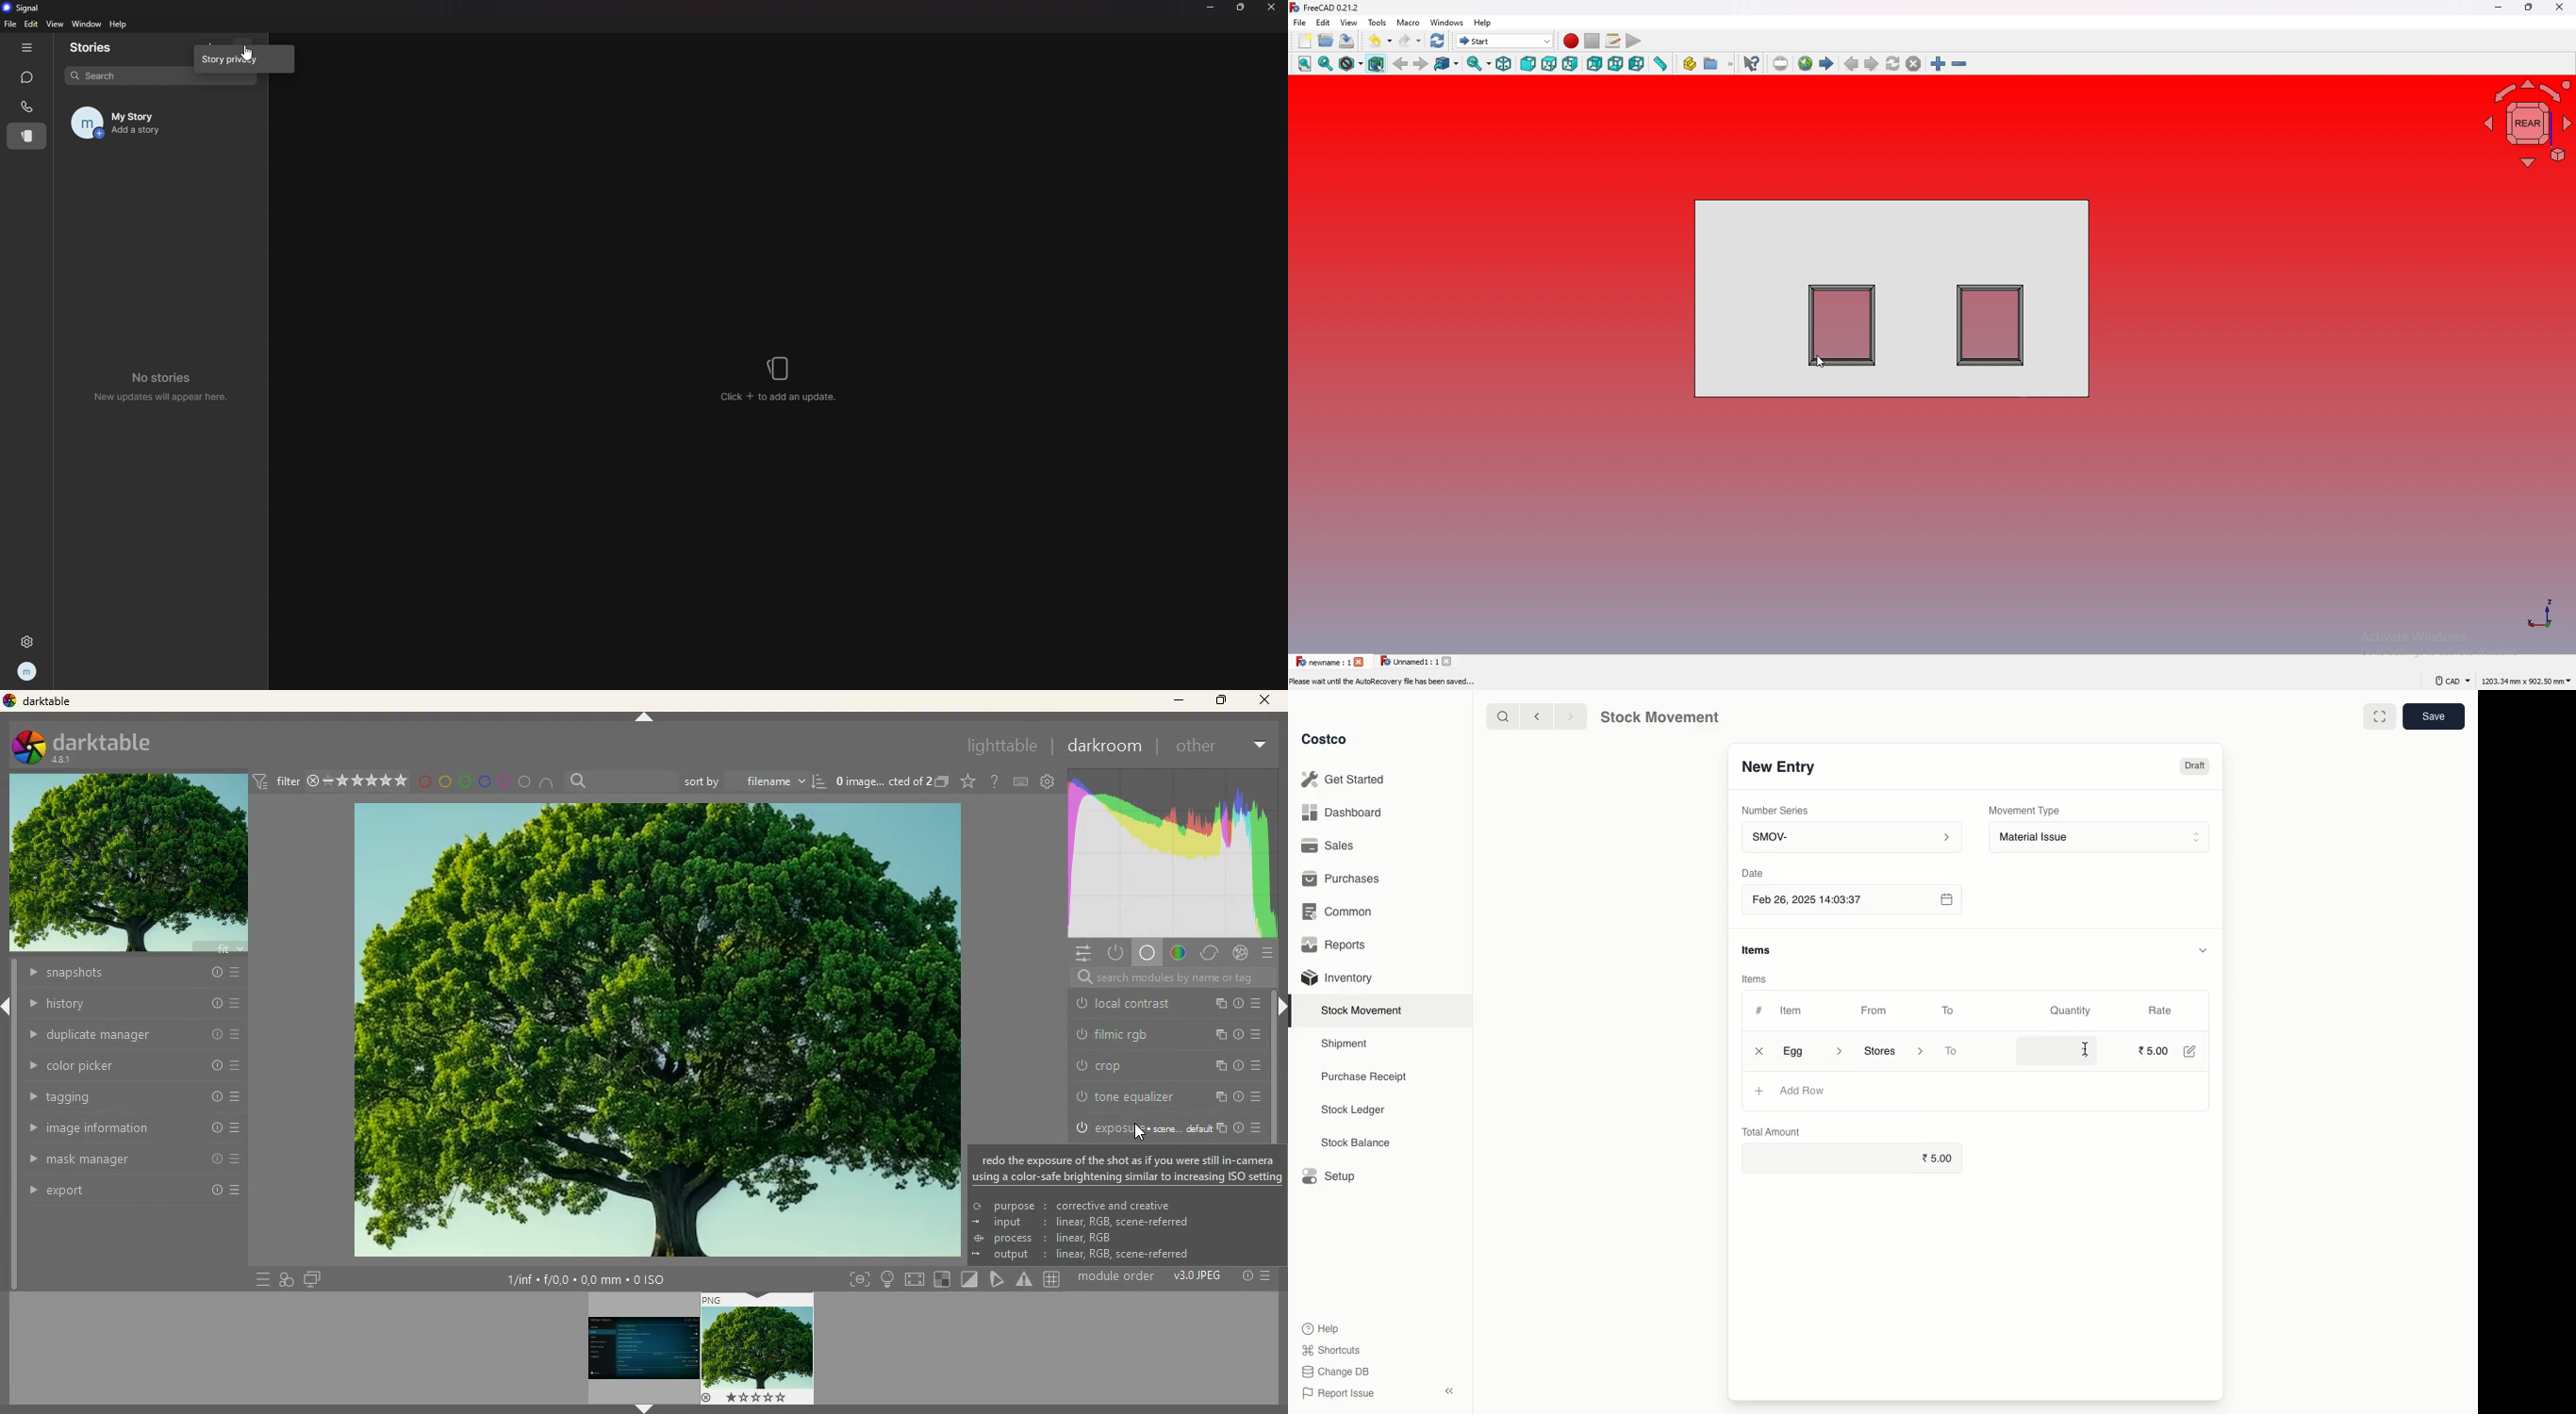  What do you see at coordinates (1529, 64) in the screenshot?
I see `front` at bounding box center [1529, 64].